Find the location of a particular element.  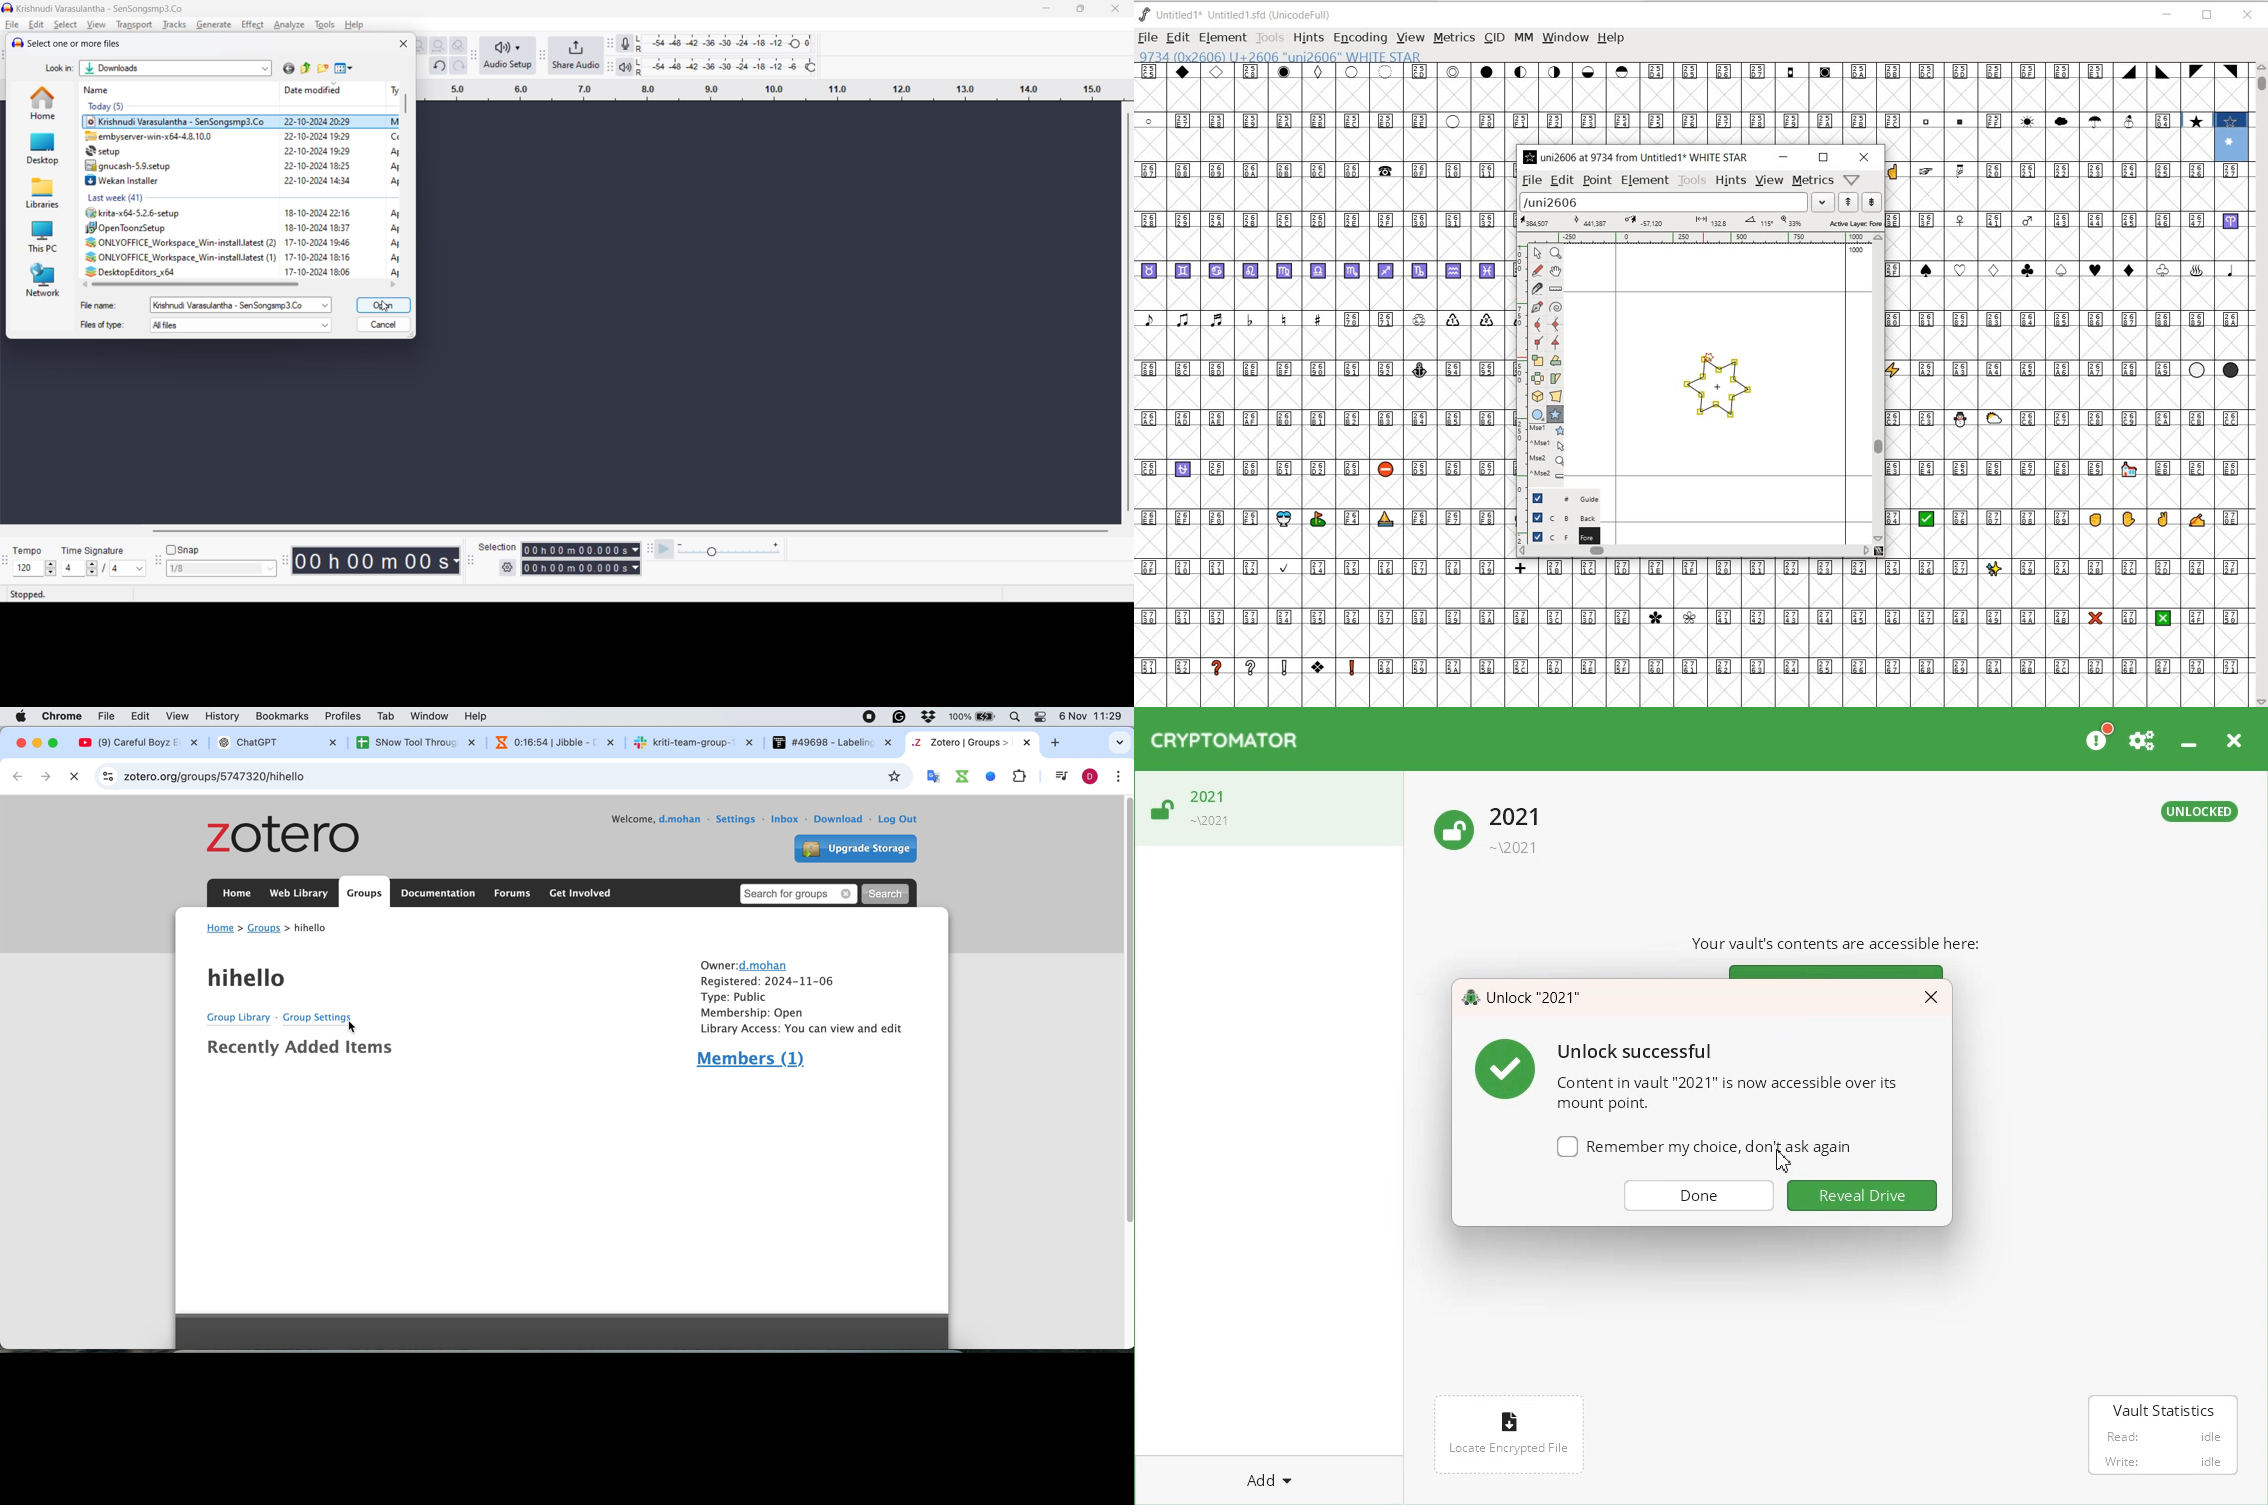

zotero.org/groups/5747320/hihello is located at coordinates (249, 777).